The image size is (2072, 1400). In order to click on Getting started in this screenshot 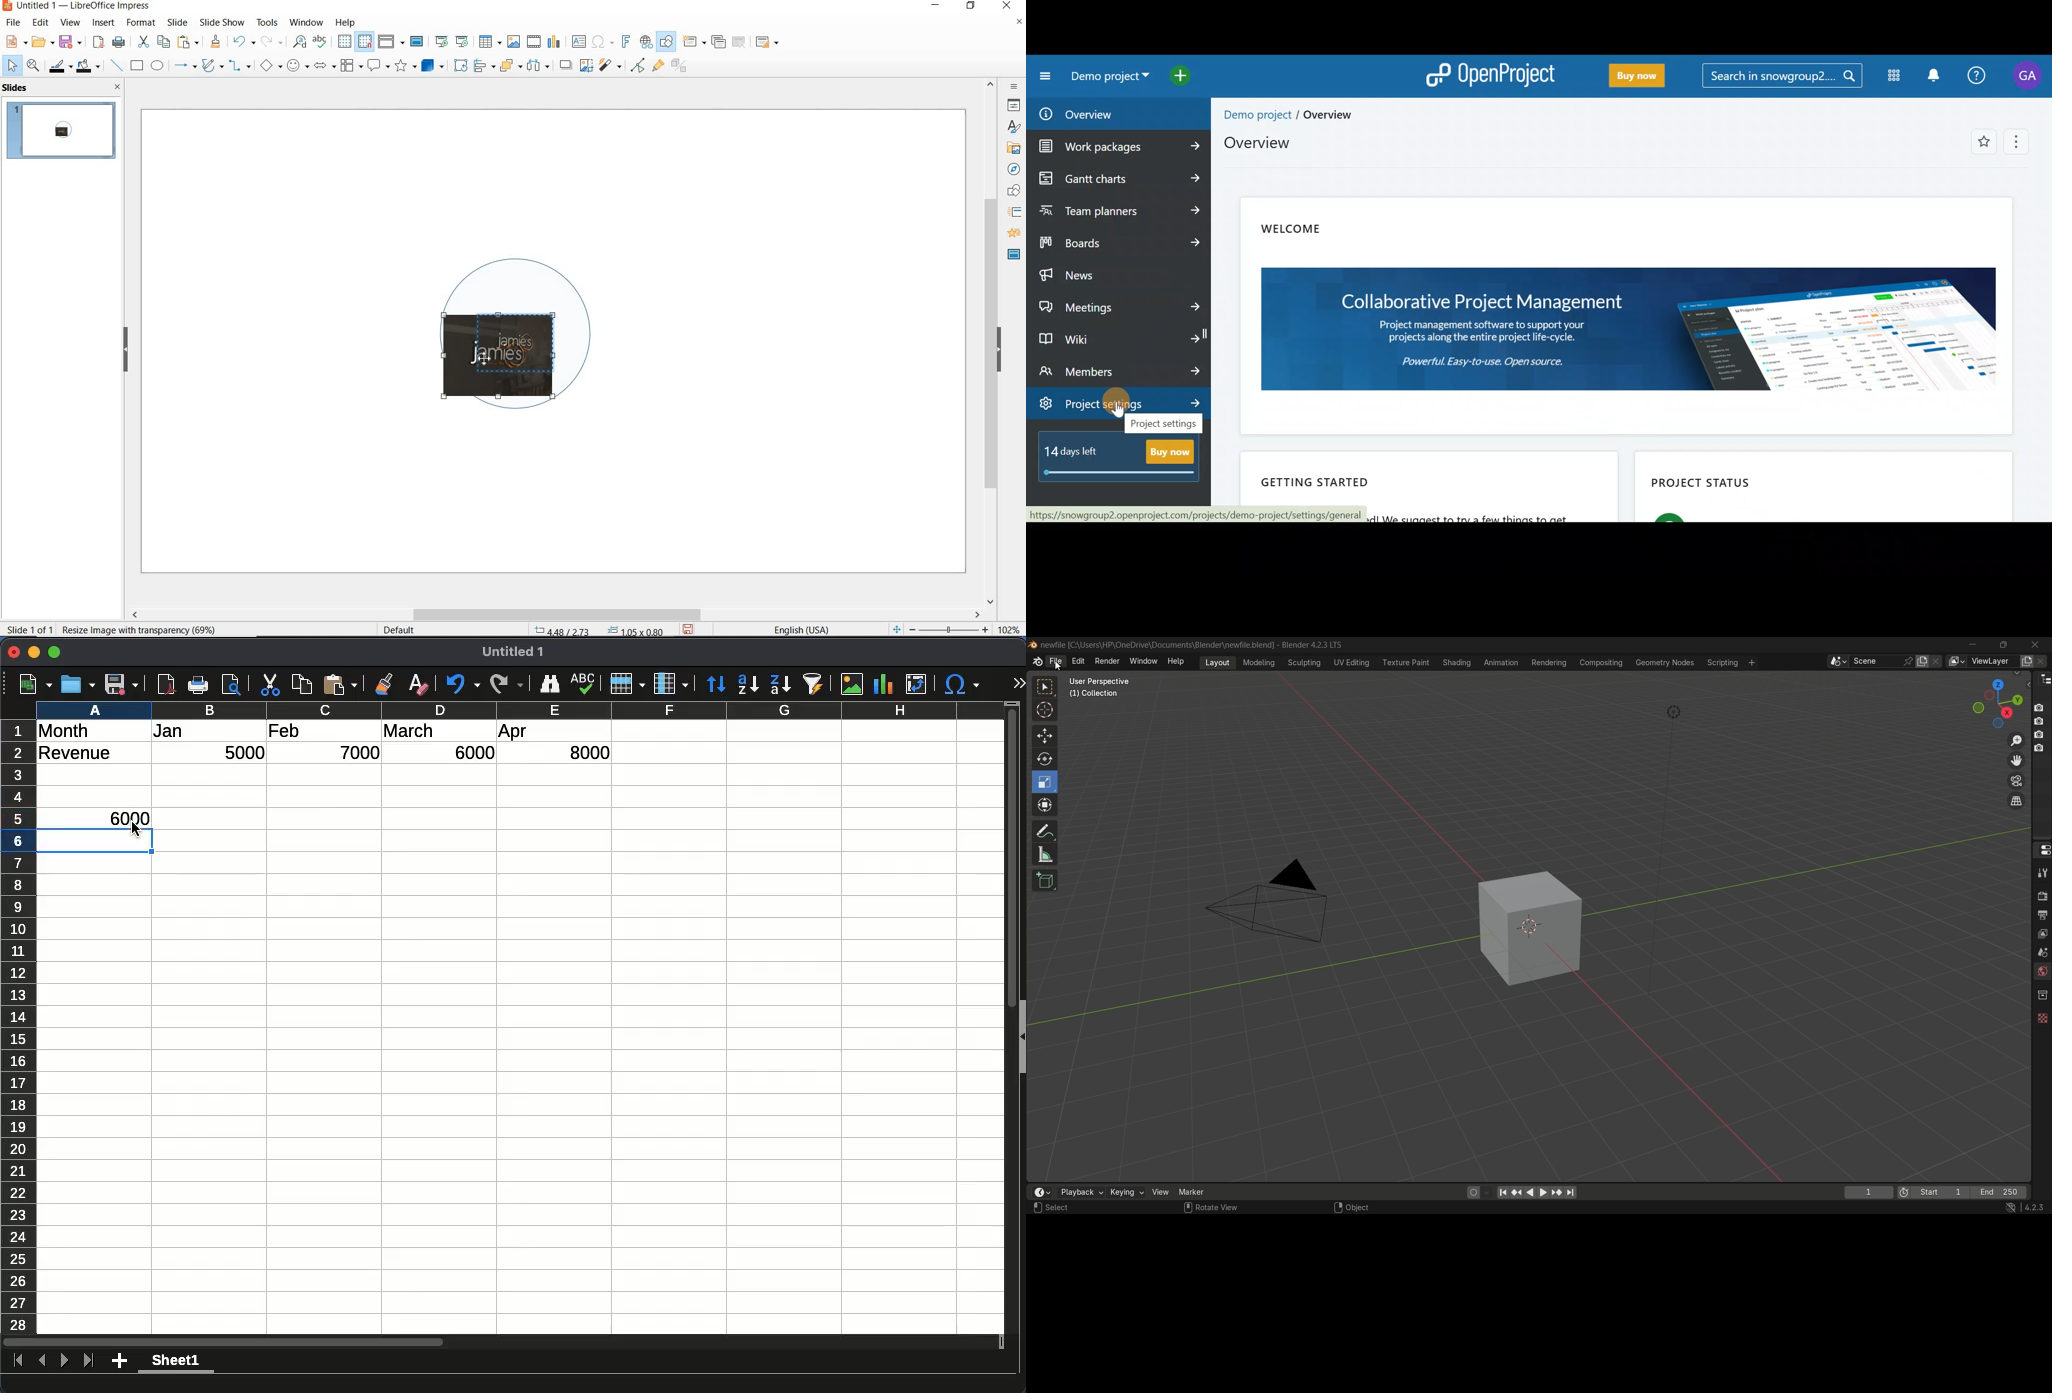, I will do `click(1428, 486)`.